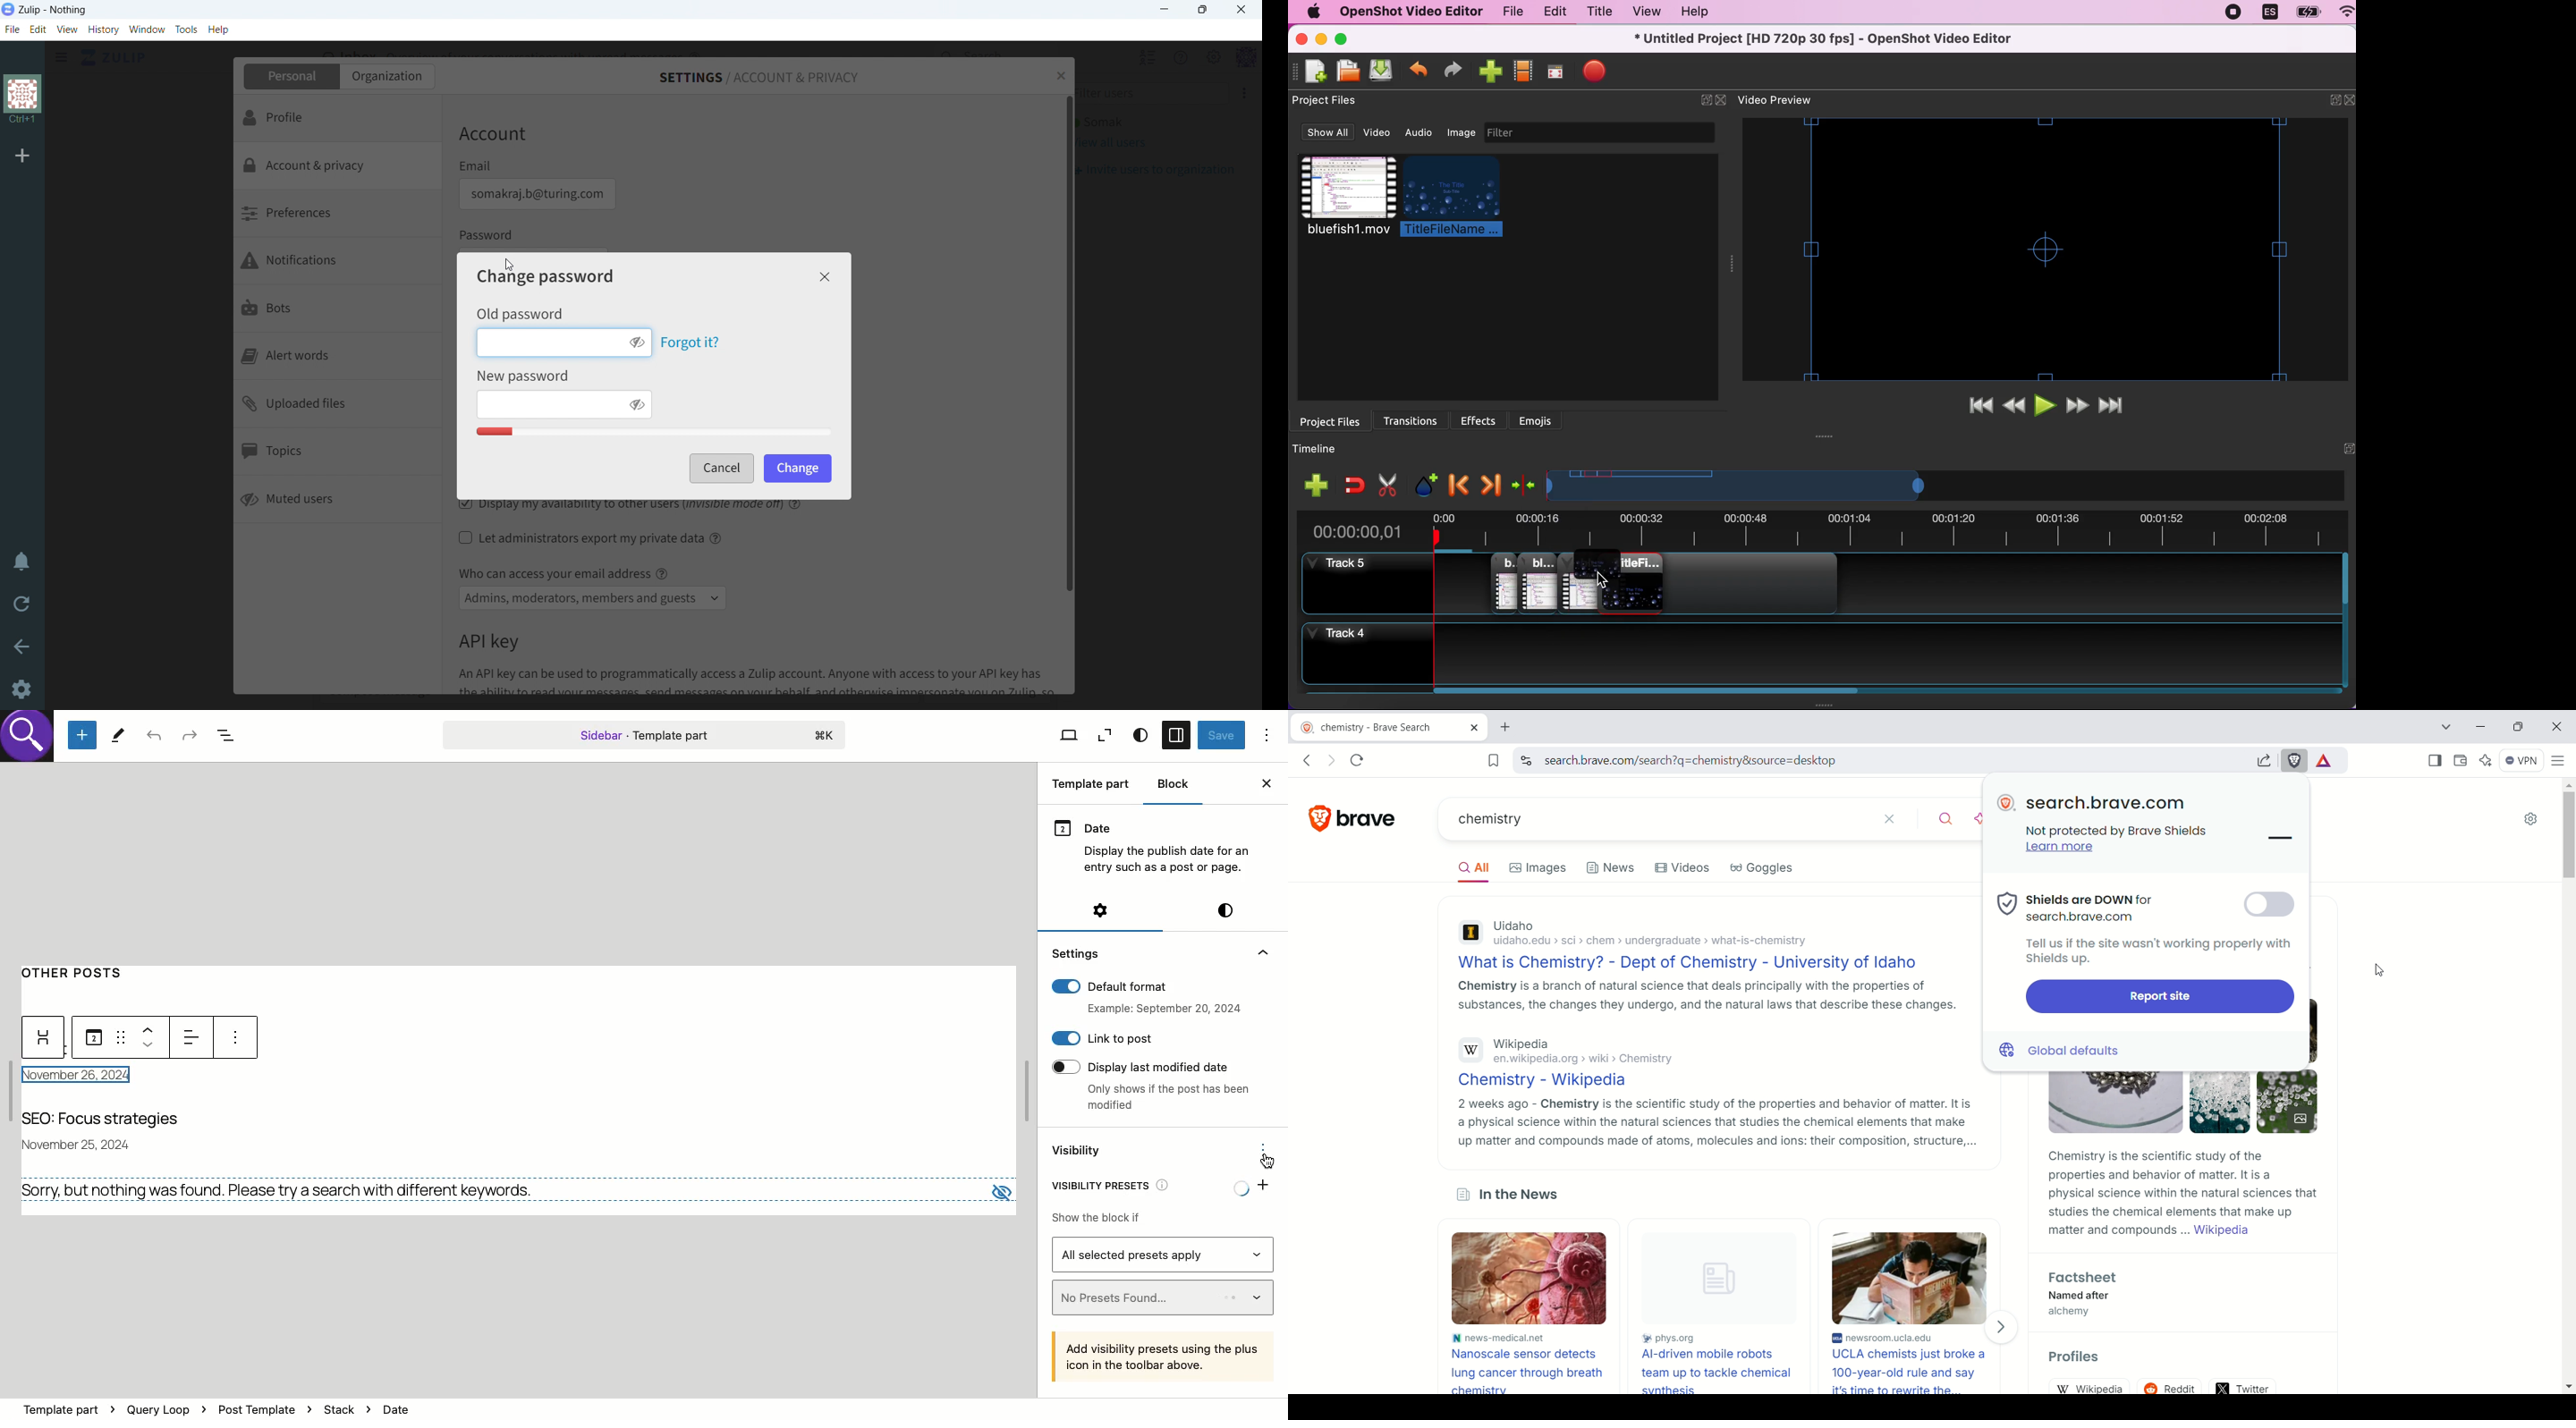 This screenshot has width=2576, height=1428. I want to click on account & privacy selected, so click(337, 166).